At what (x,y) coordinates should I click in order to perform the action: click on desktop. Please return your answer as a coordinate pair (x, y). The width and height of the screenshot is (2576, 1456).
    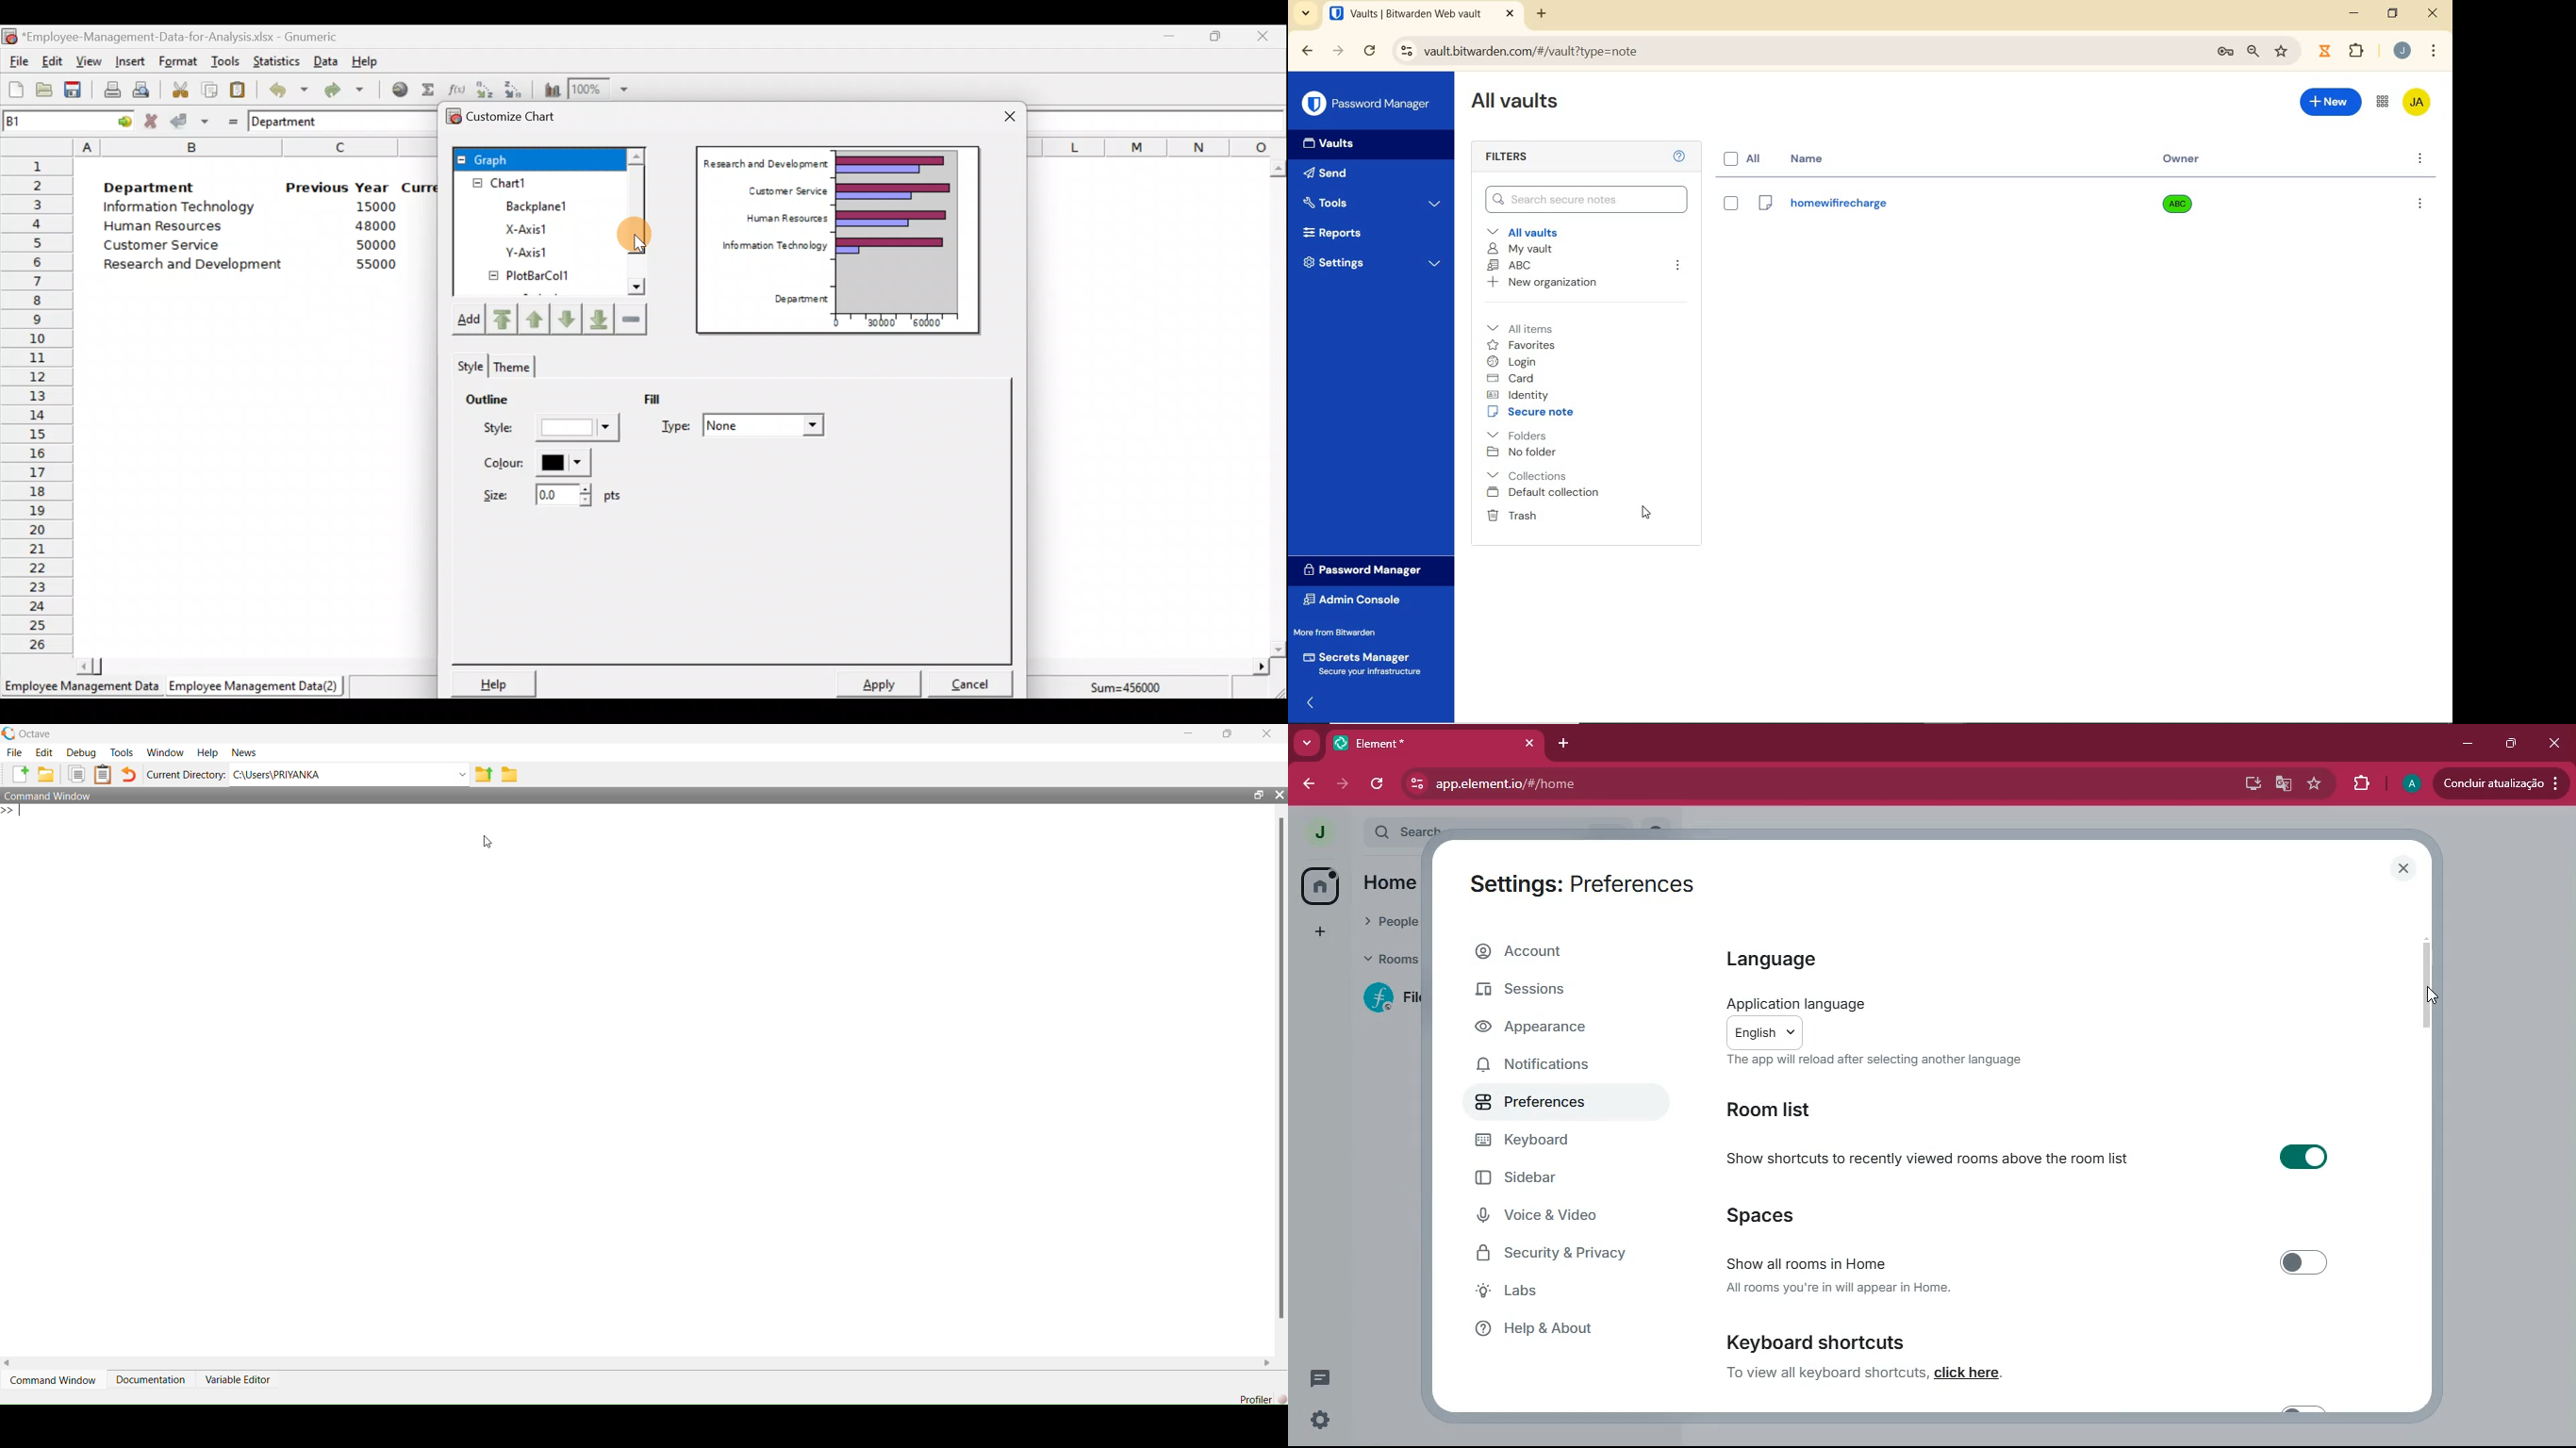
    Looking at the image, I should click on (2245, 783).